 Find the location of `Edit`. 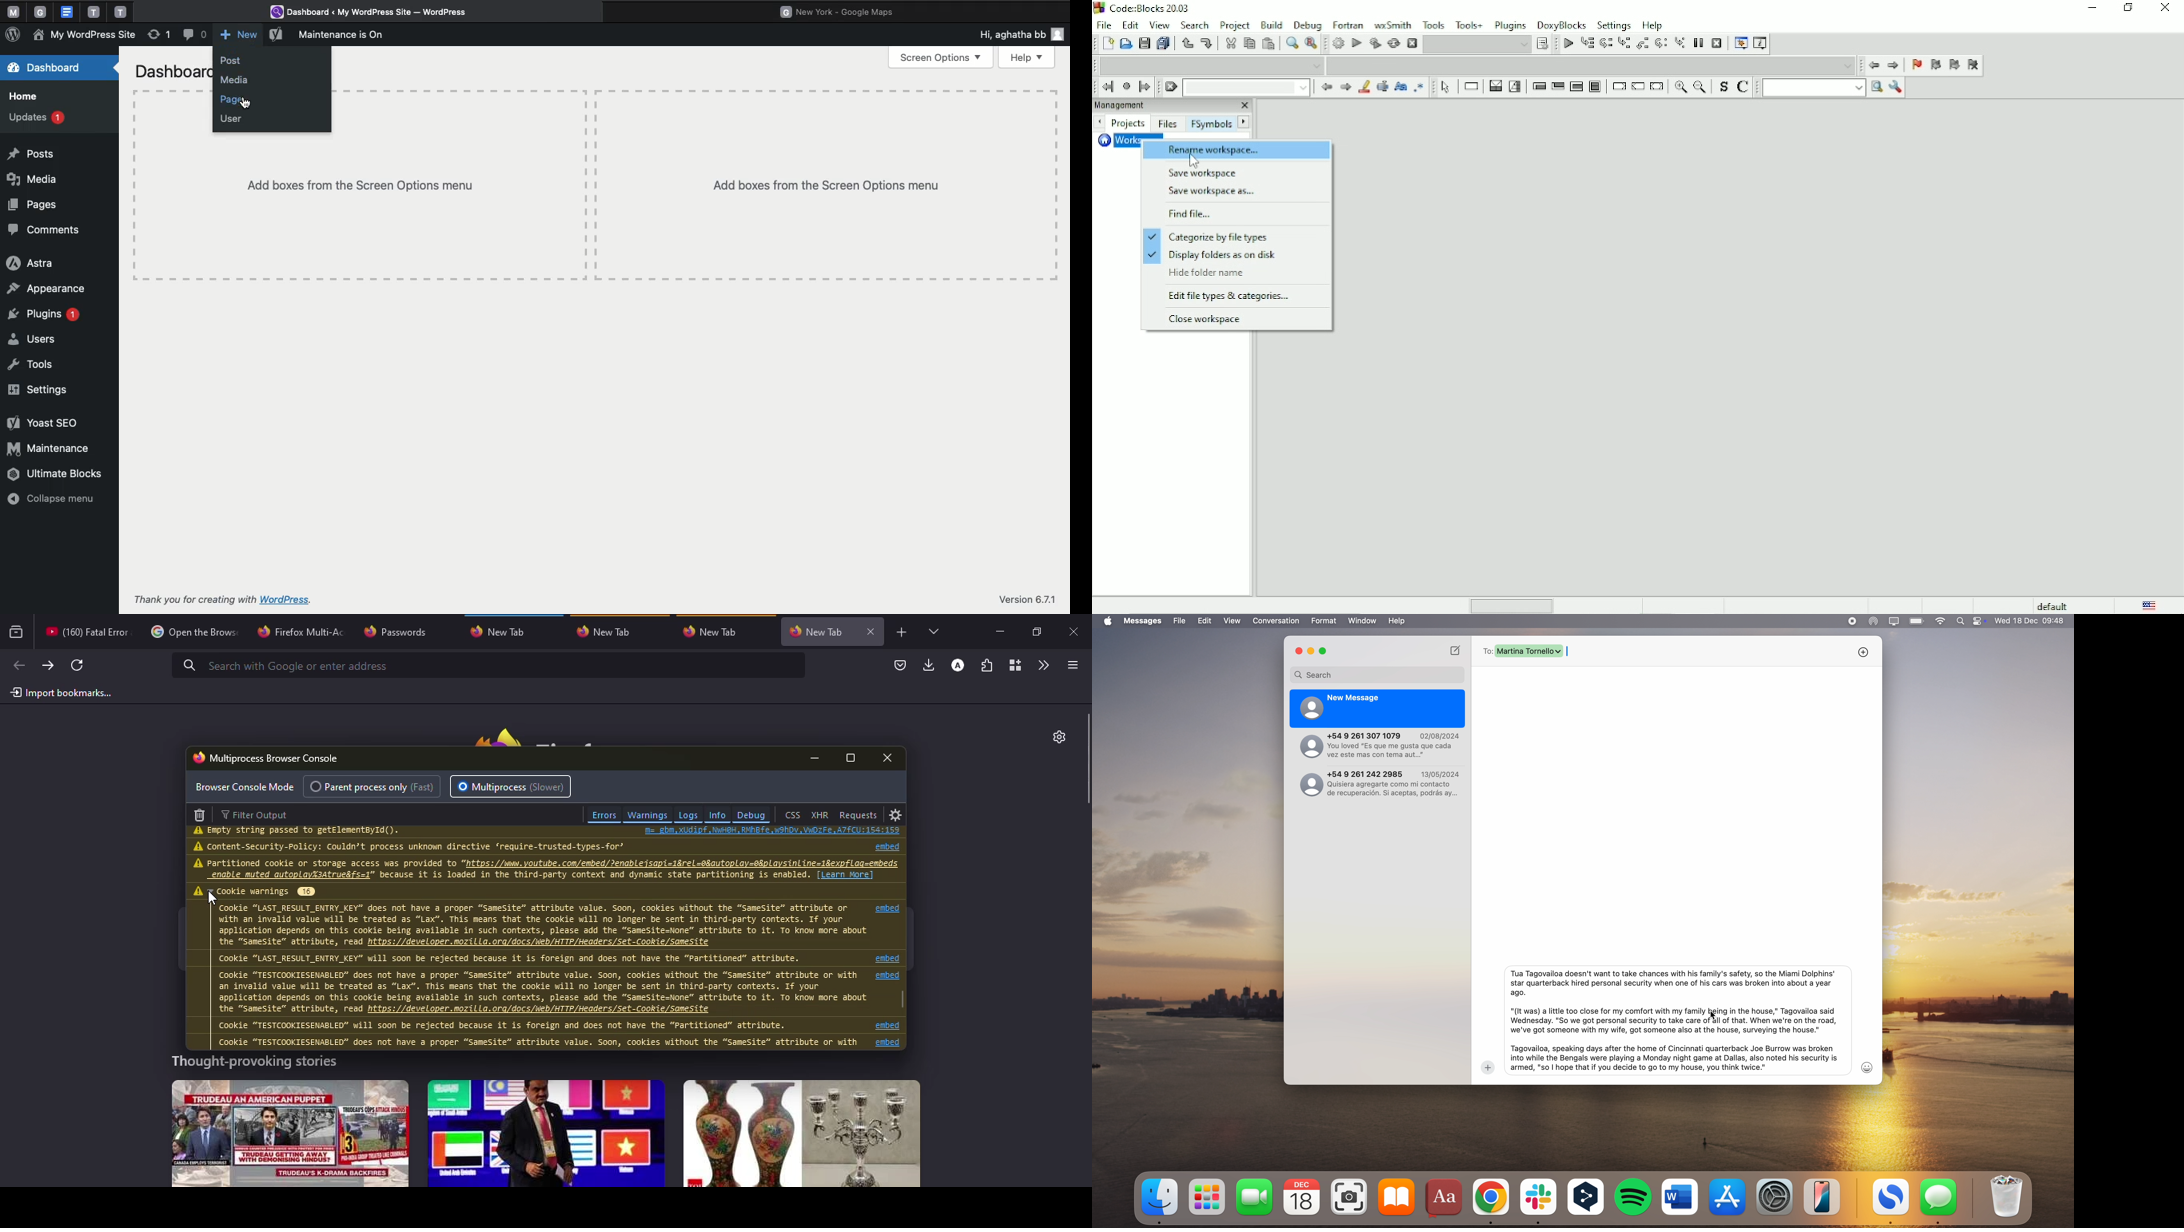

Edit is located at coordinates (1130, 24).